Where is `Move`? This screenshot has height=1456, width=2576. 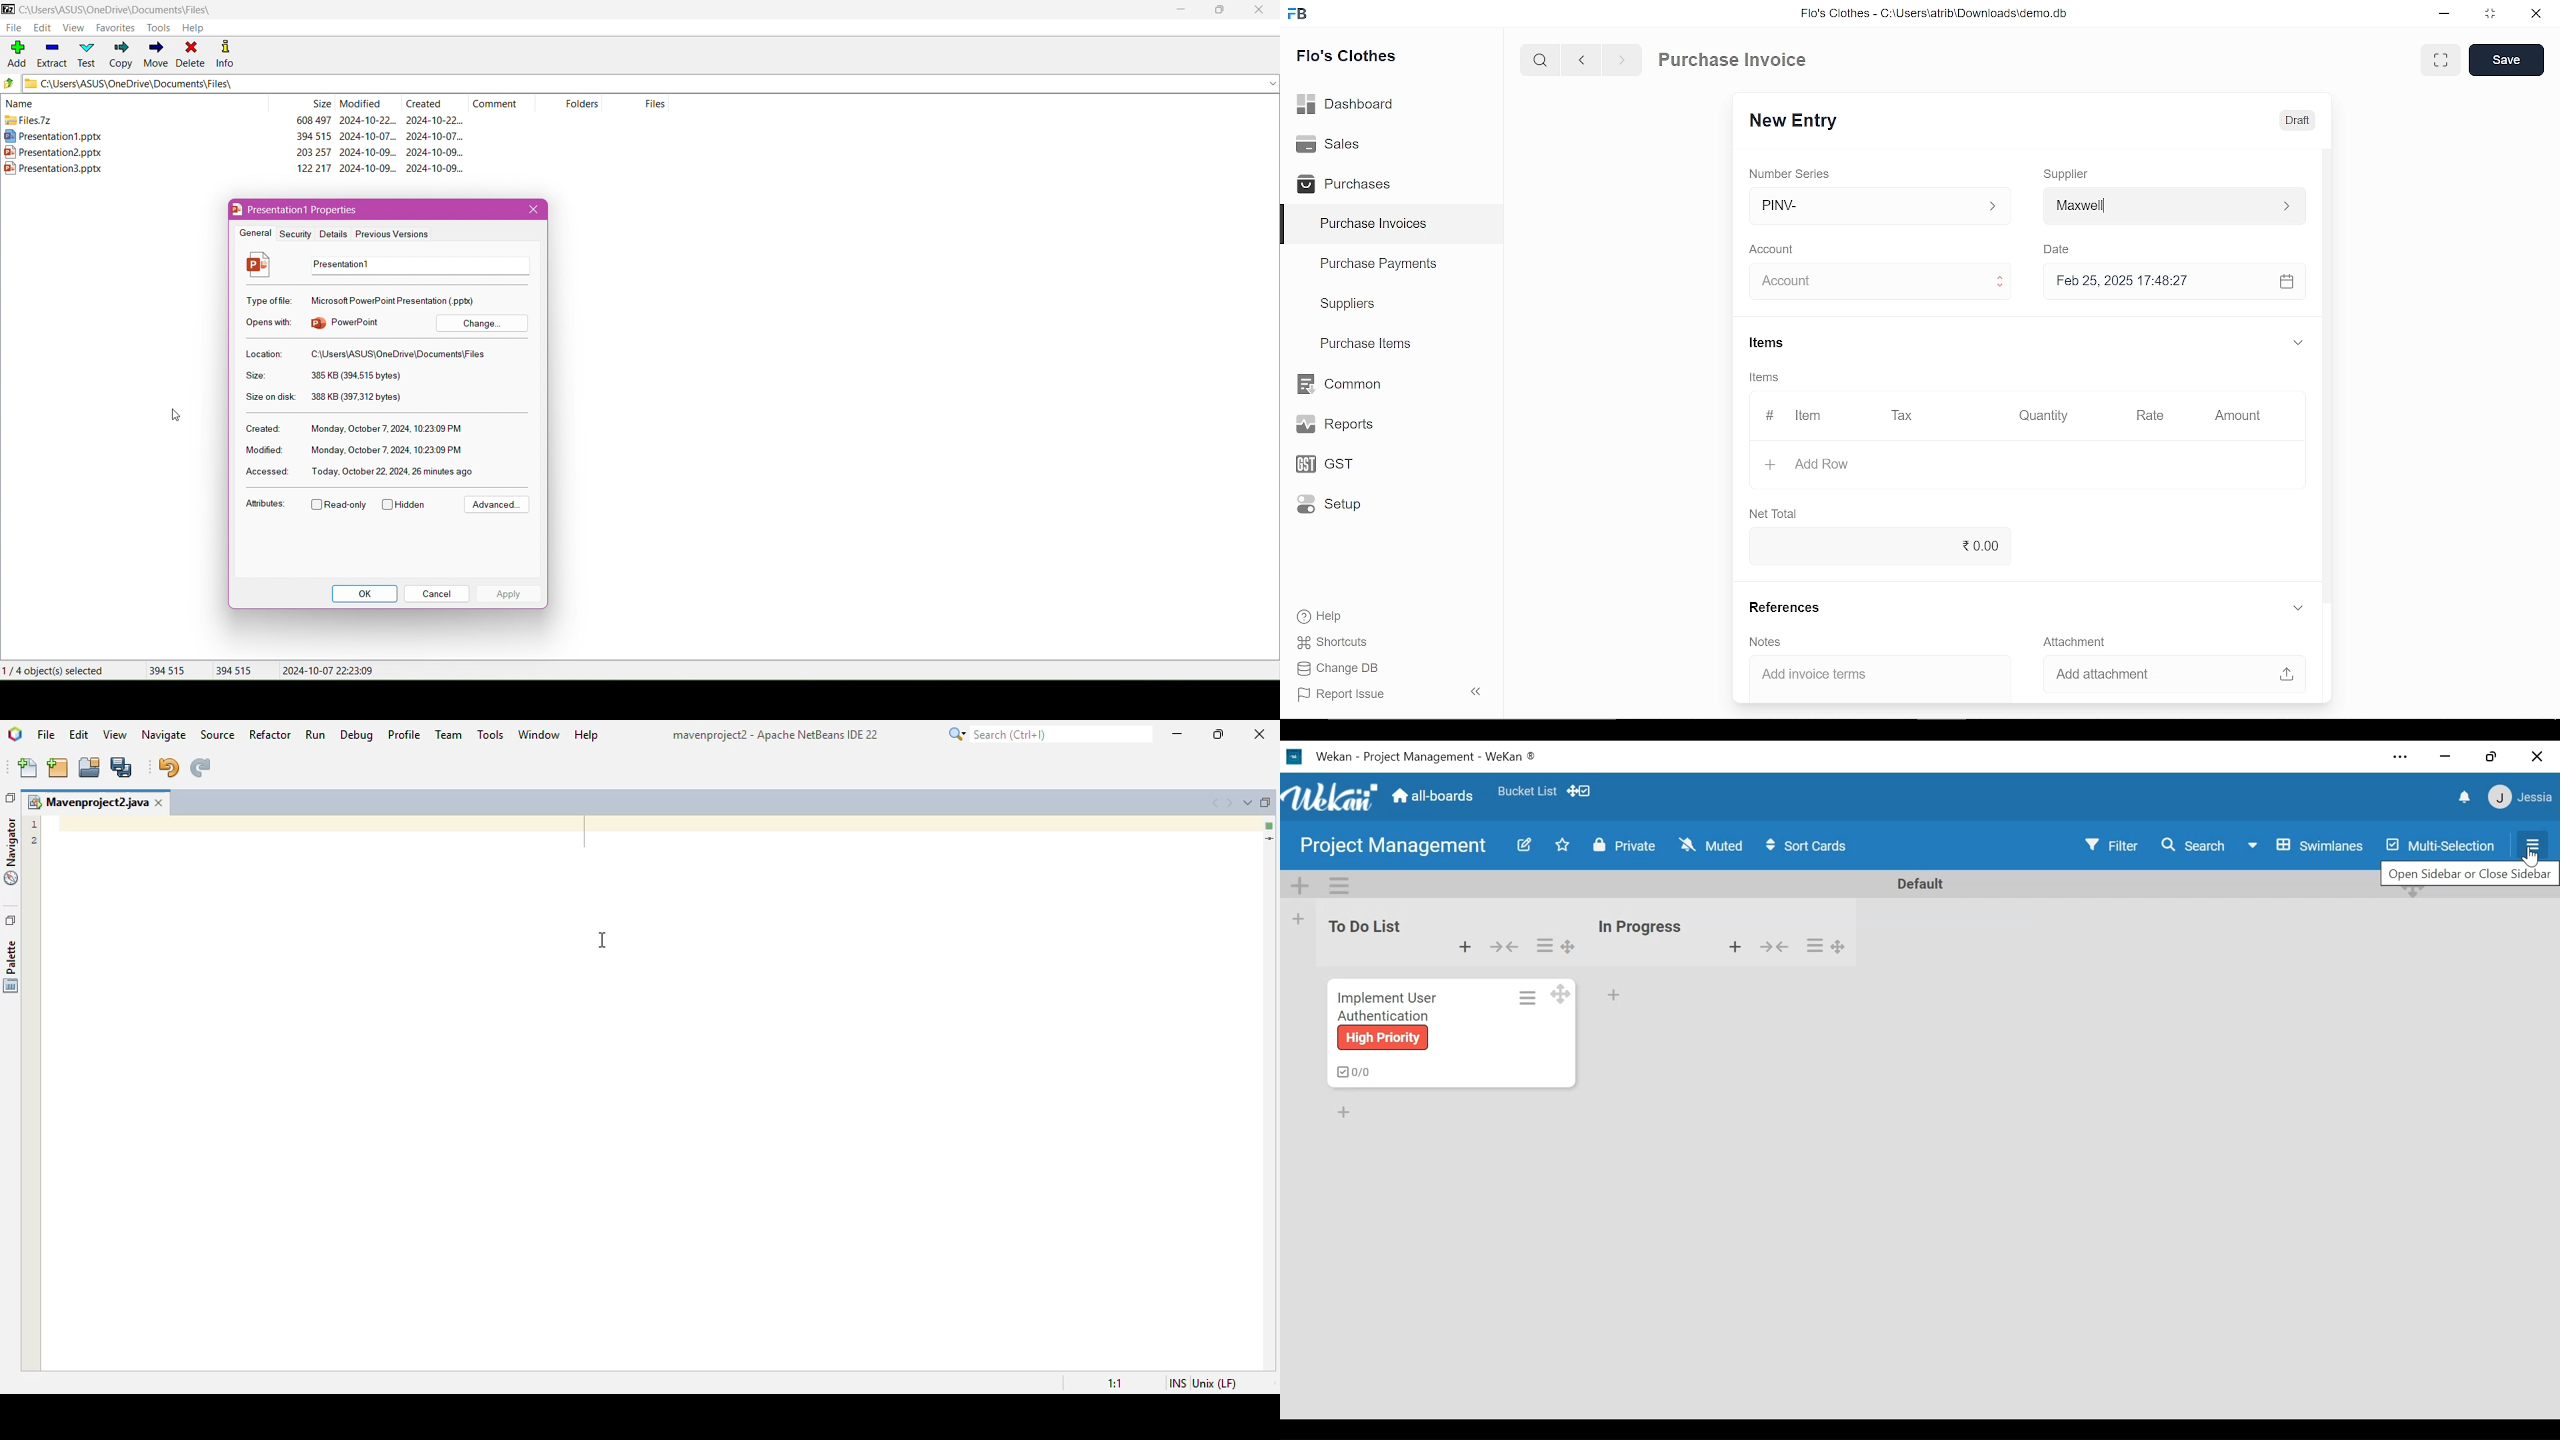 Move is located at coordinates (158, 55).